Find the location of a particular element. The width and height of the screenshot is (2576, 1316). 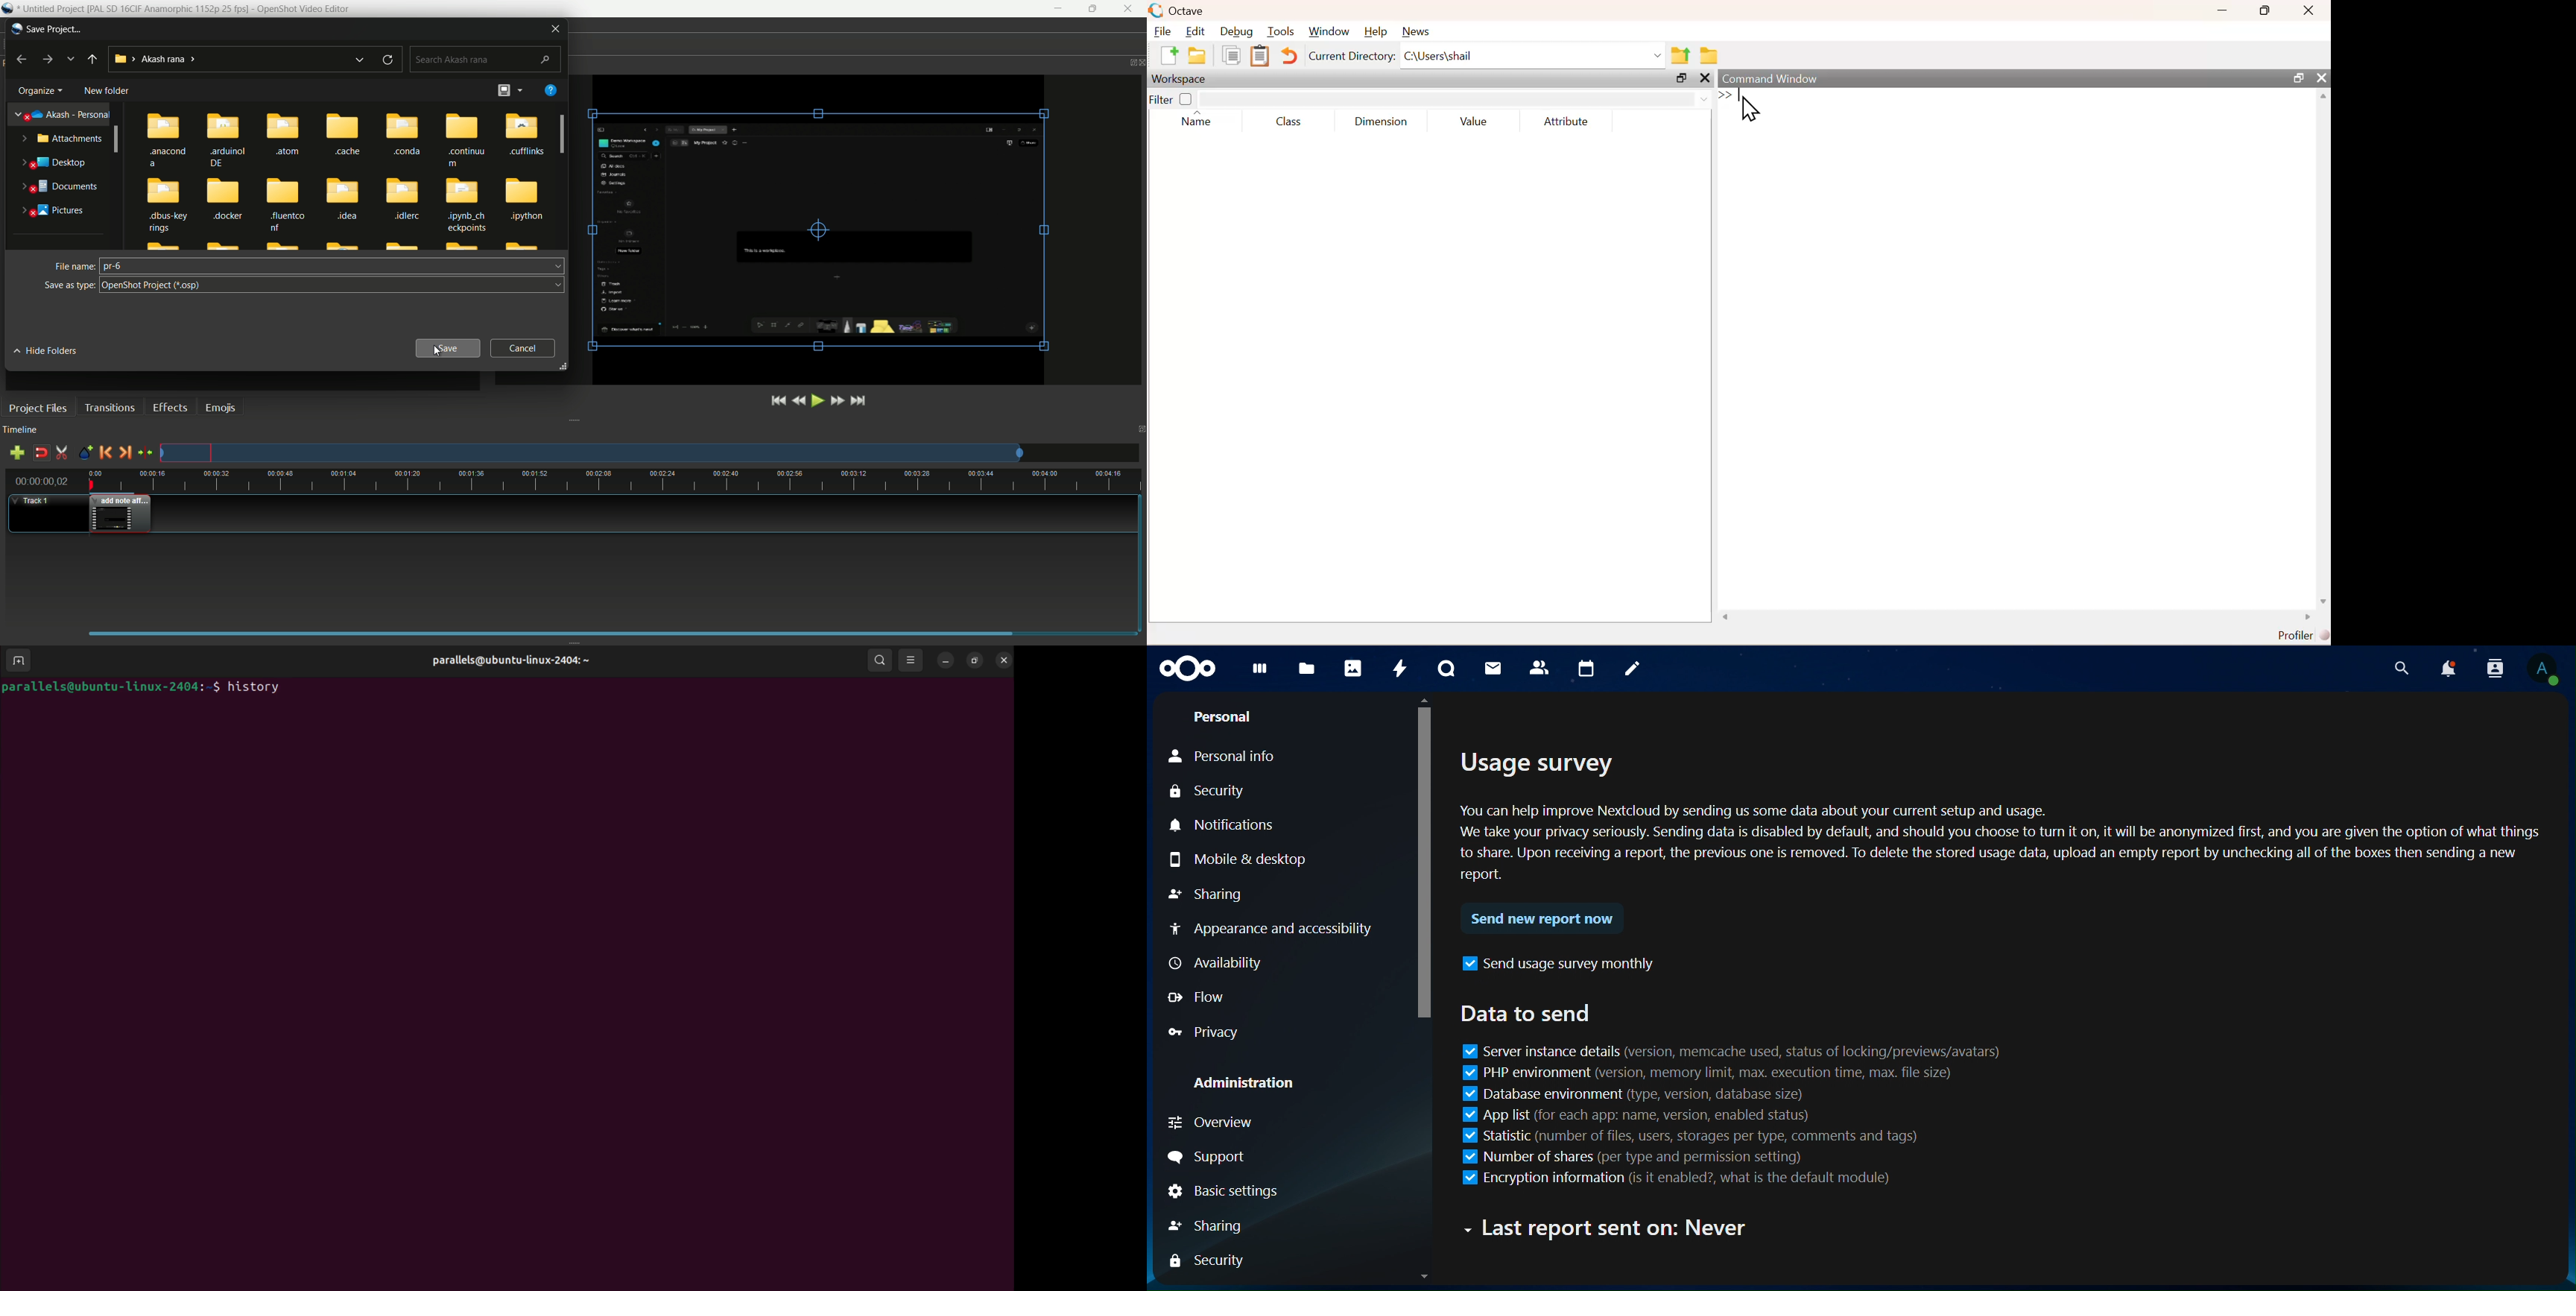

talk is located at coordinates (1447, 669).